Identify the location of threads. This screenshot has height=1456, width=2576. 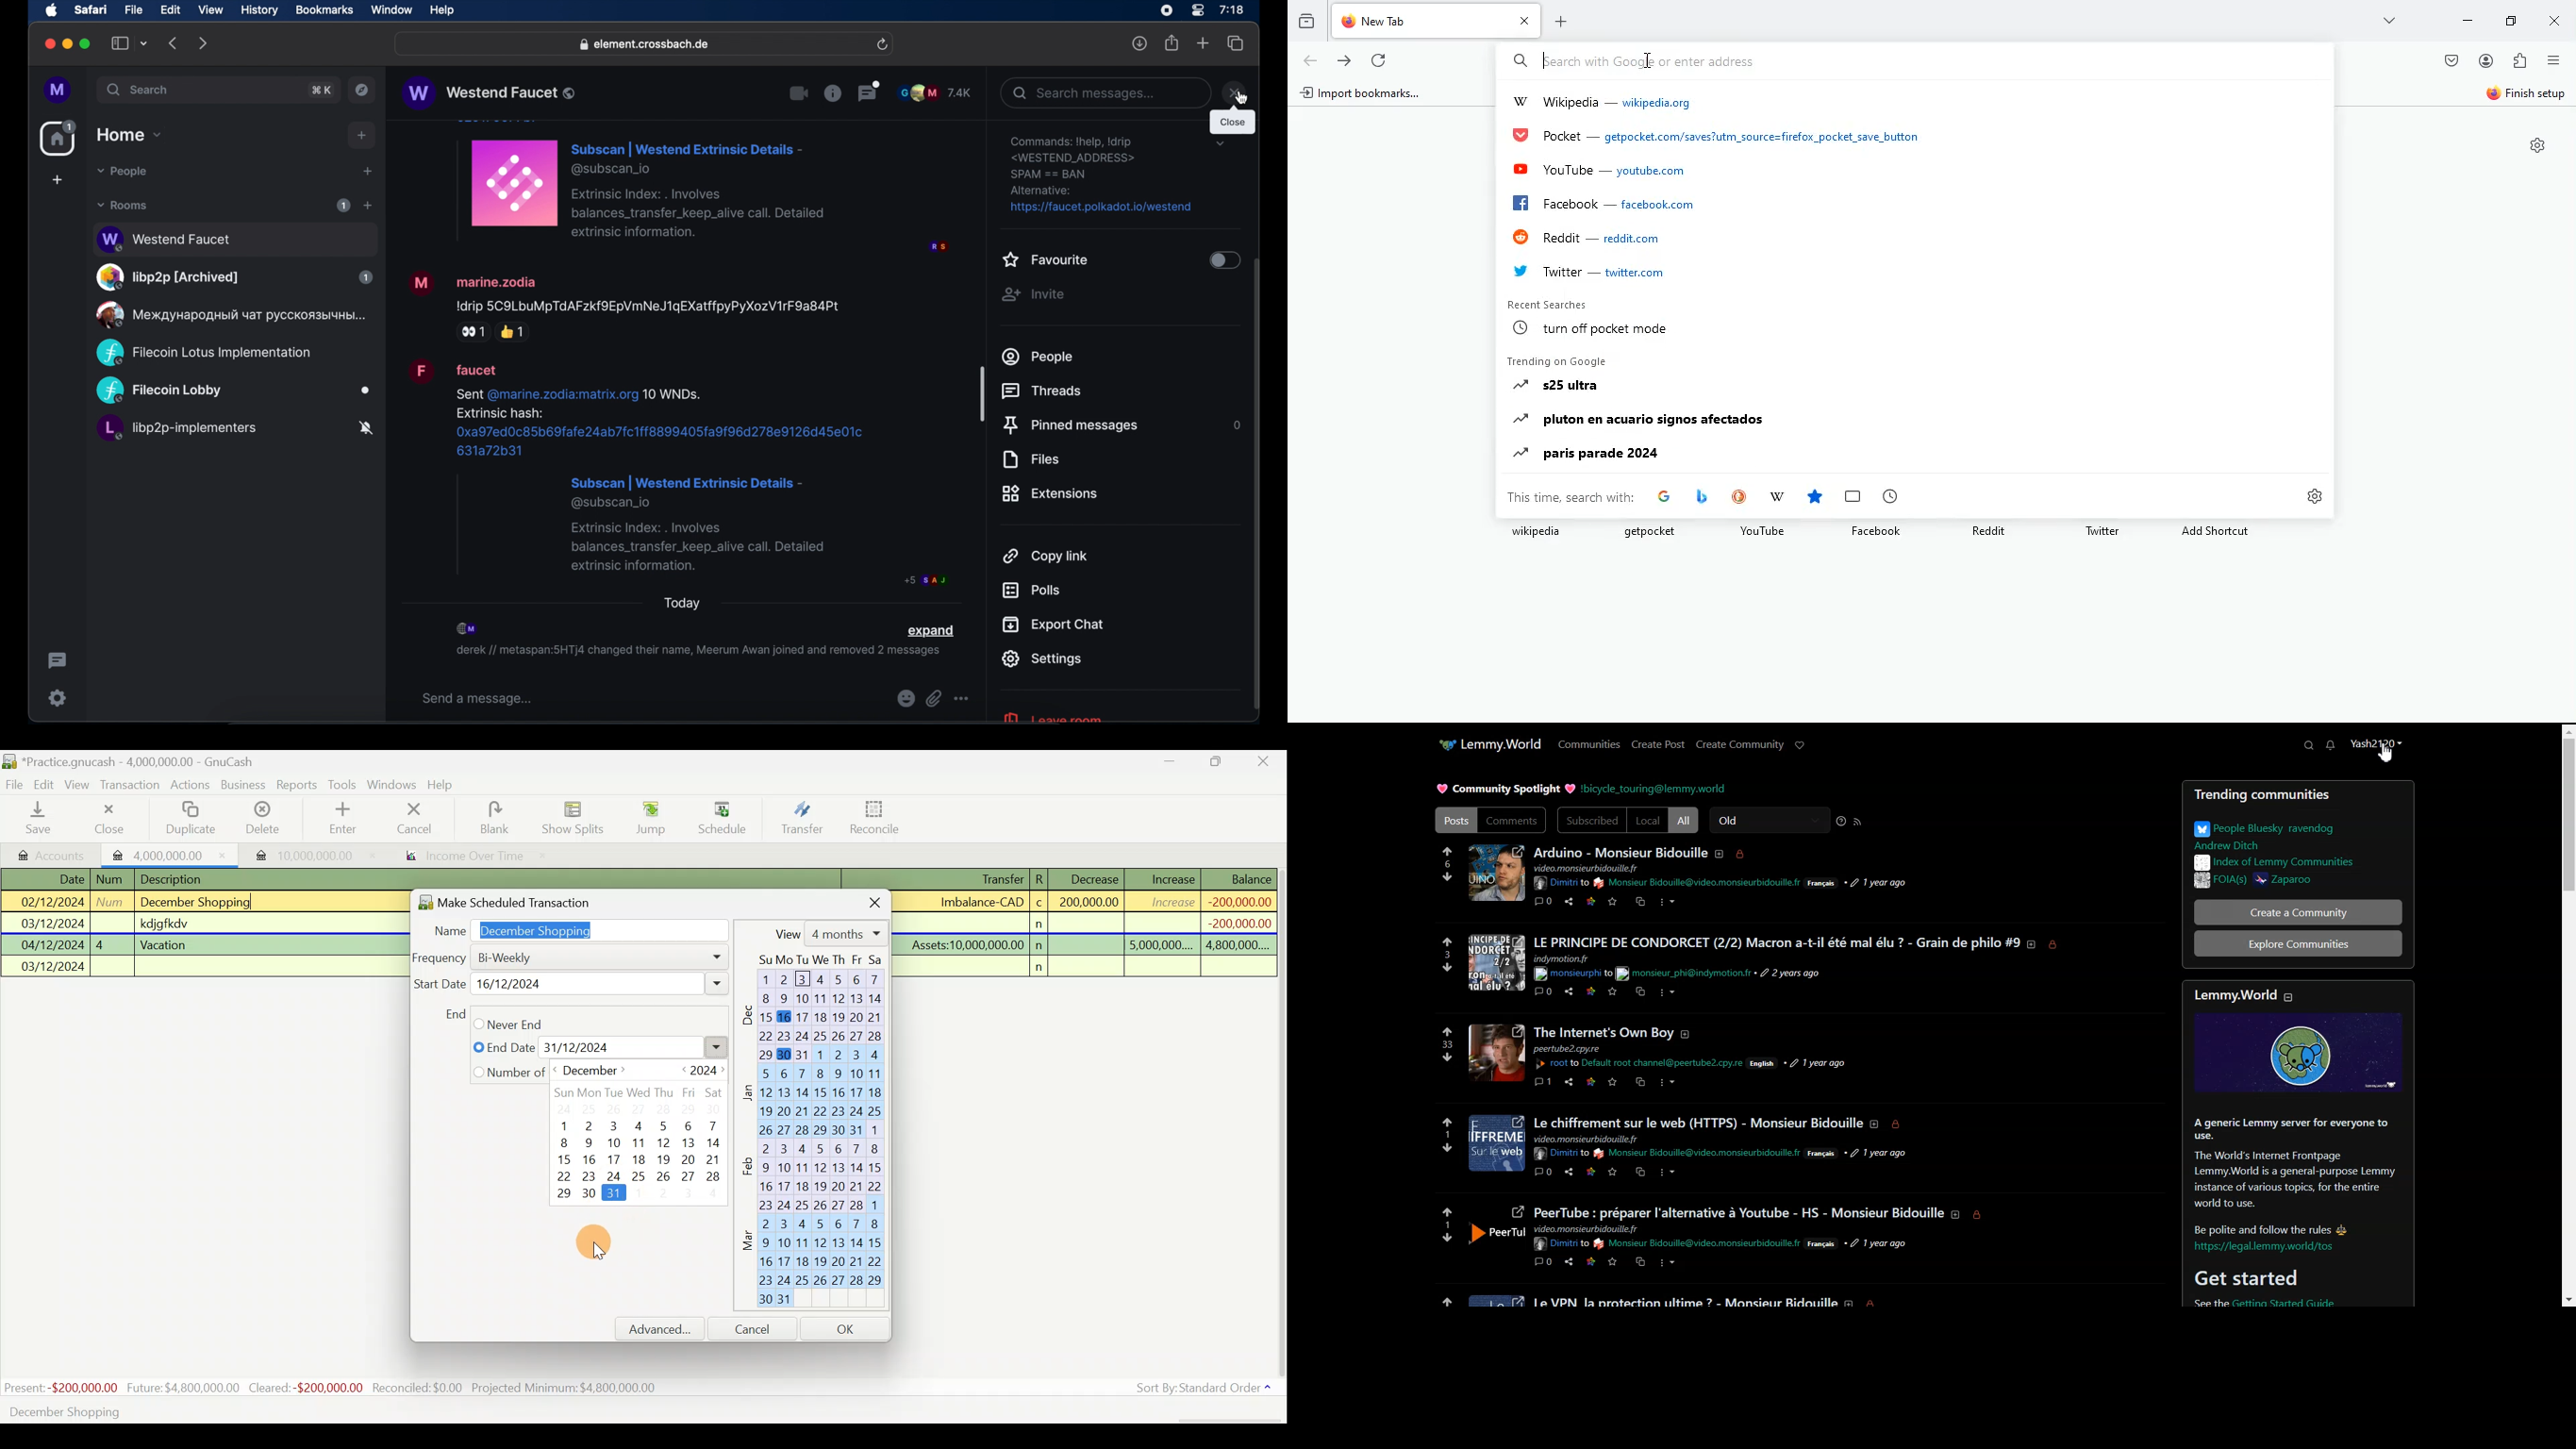
(1045, 391).